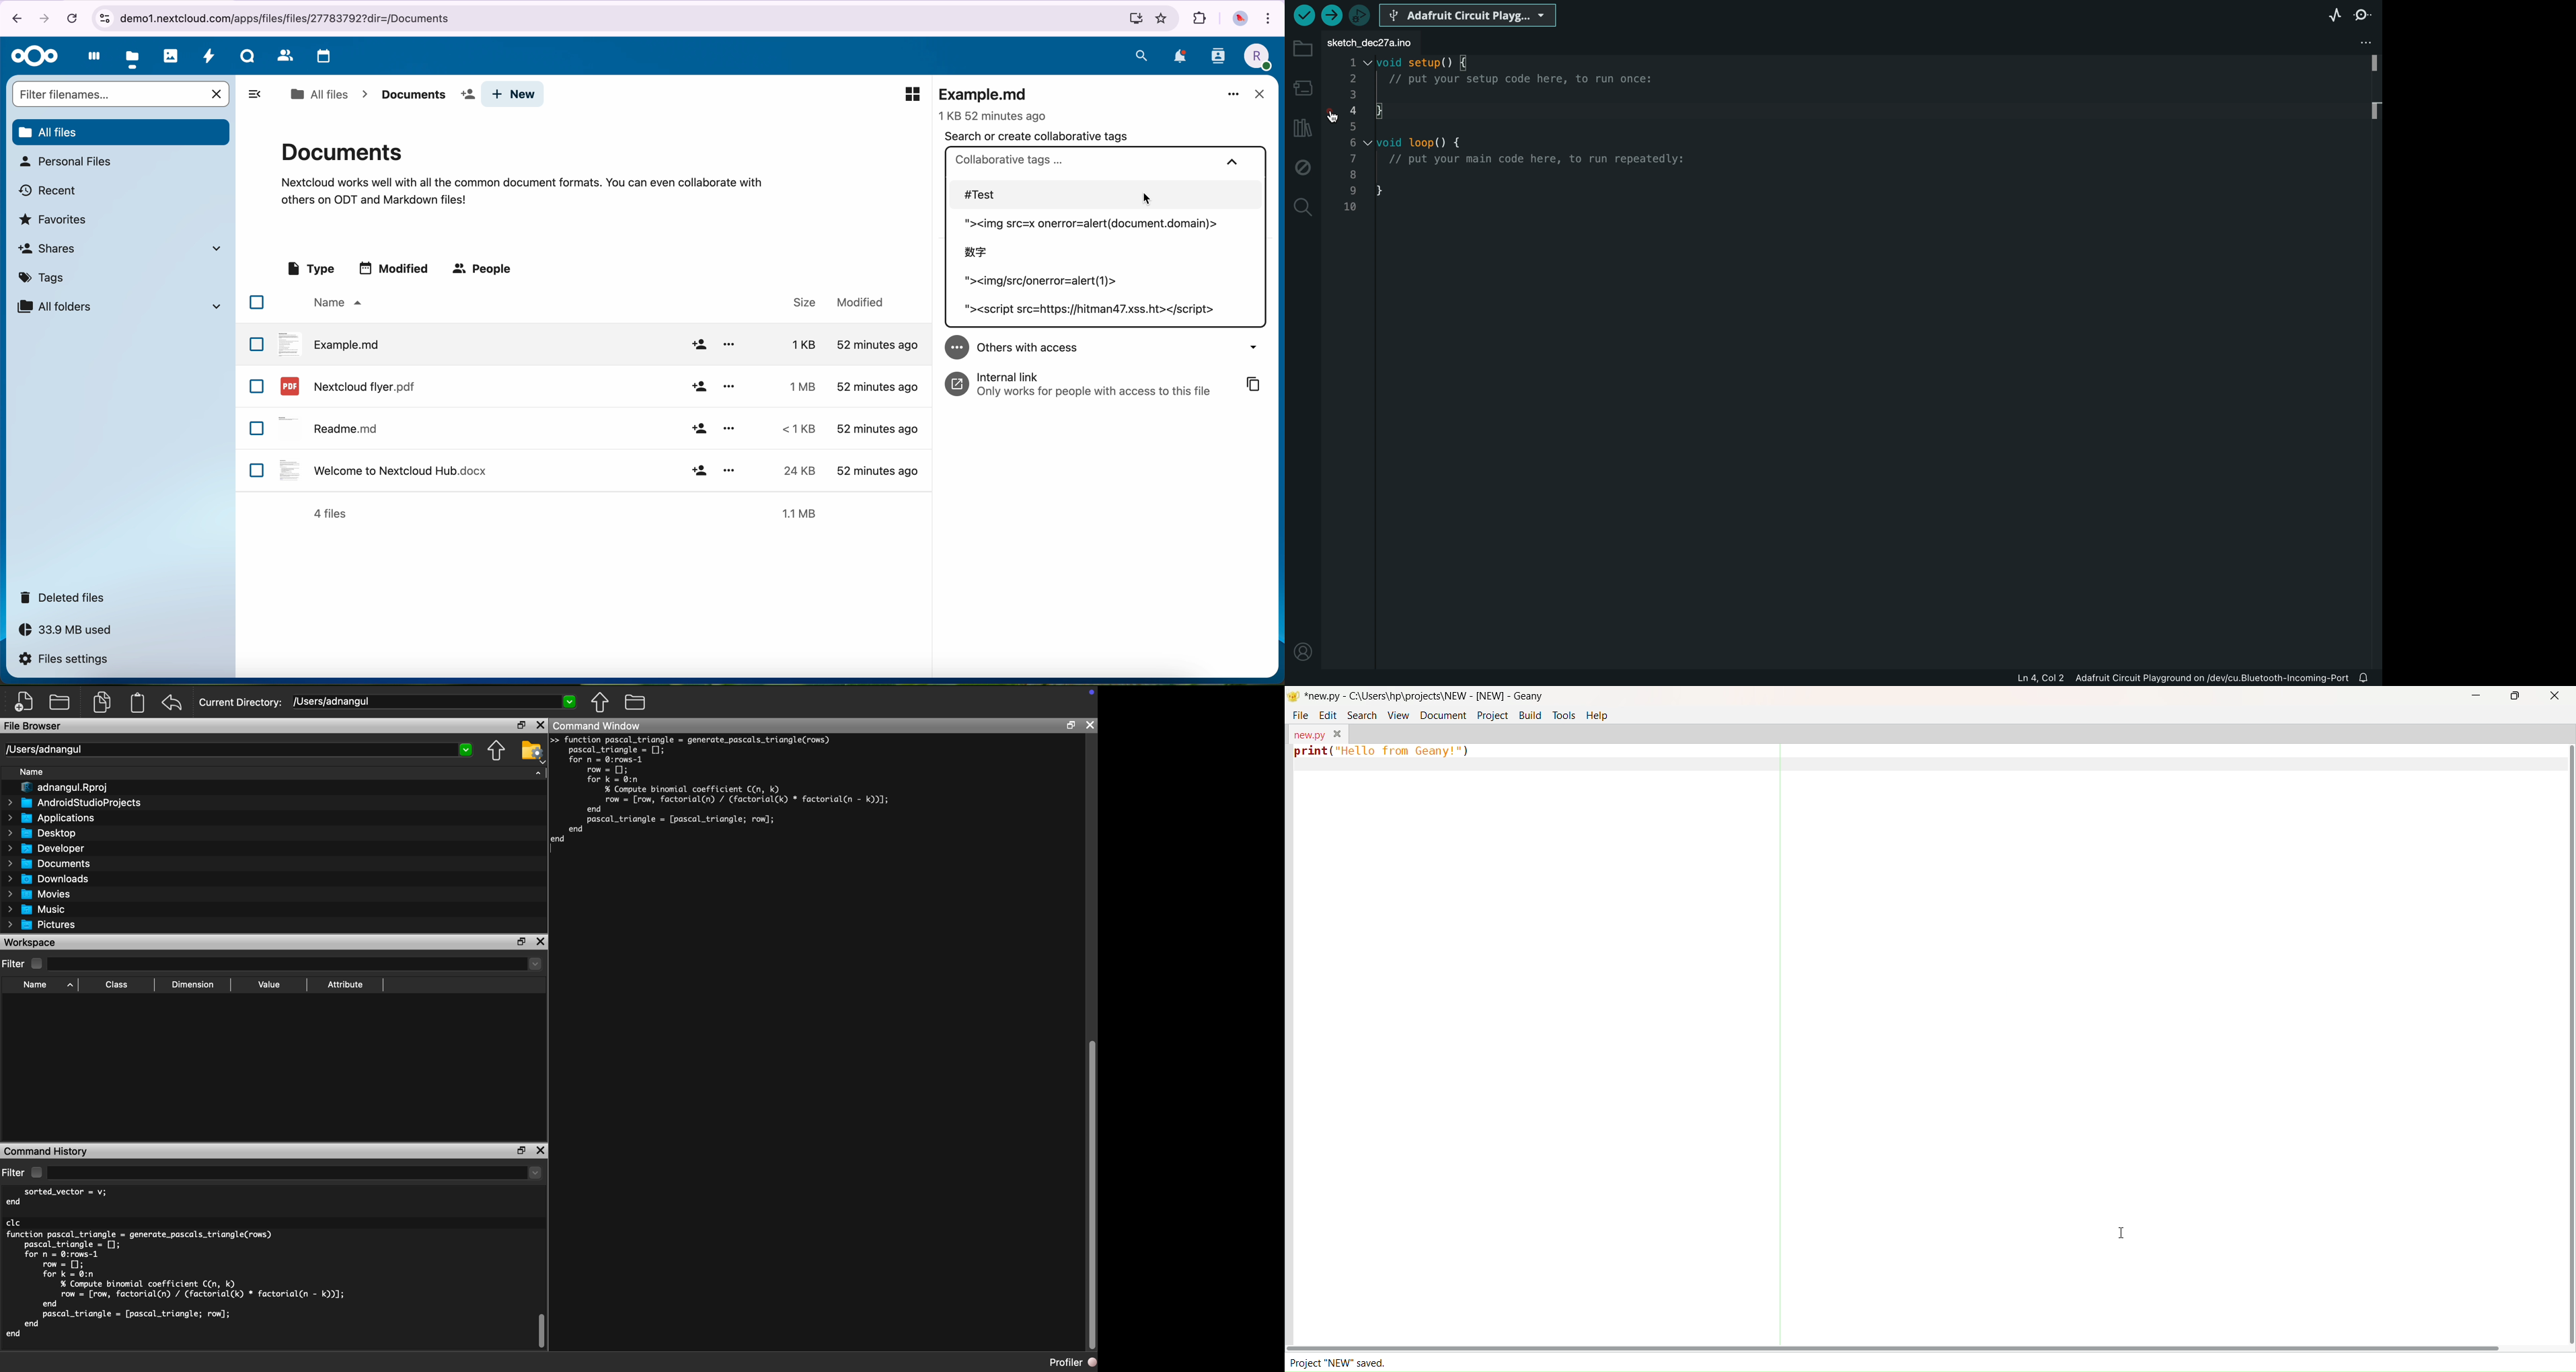 This screenshot has width=2576, height=1372. What do you see at coordinates (1468, 14) in the screenshot?
I see `board selecter` at bounding box center [1468, 14].